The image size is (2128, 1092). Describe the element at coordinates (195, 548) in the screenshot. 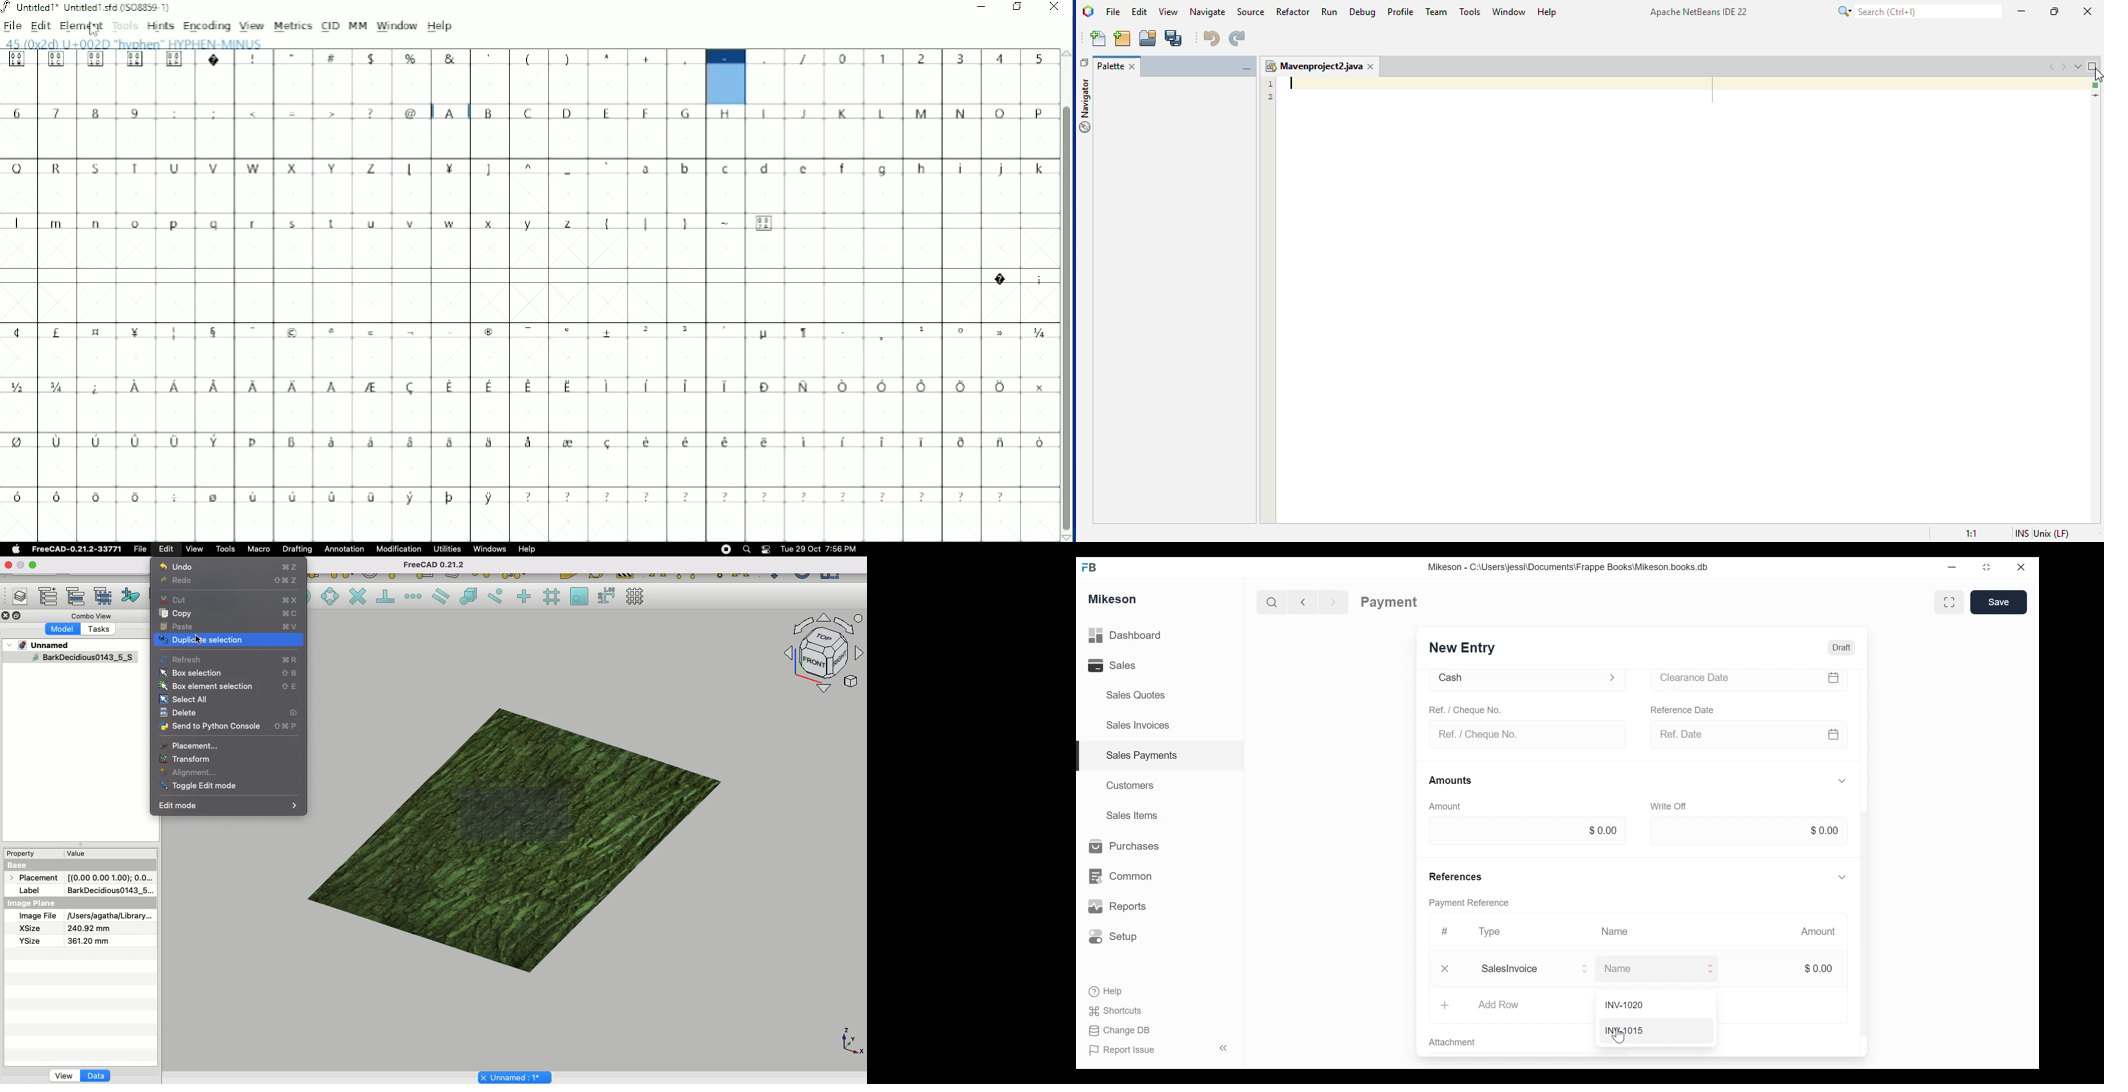

I see `View` at that location.